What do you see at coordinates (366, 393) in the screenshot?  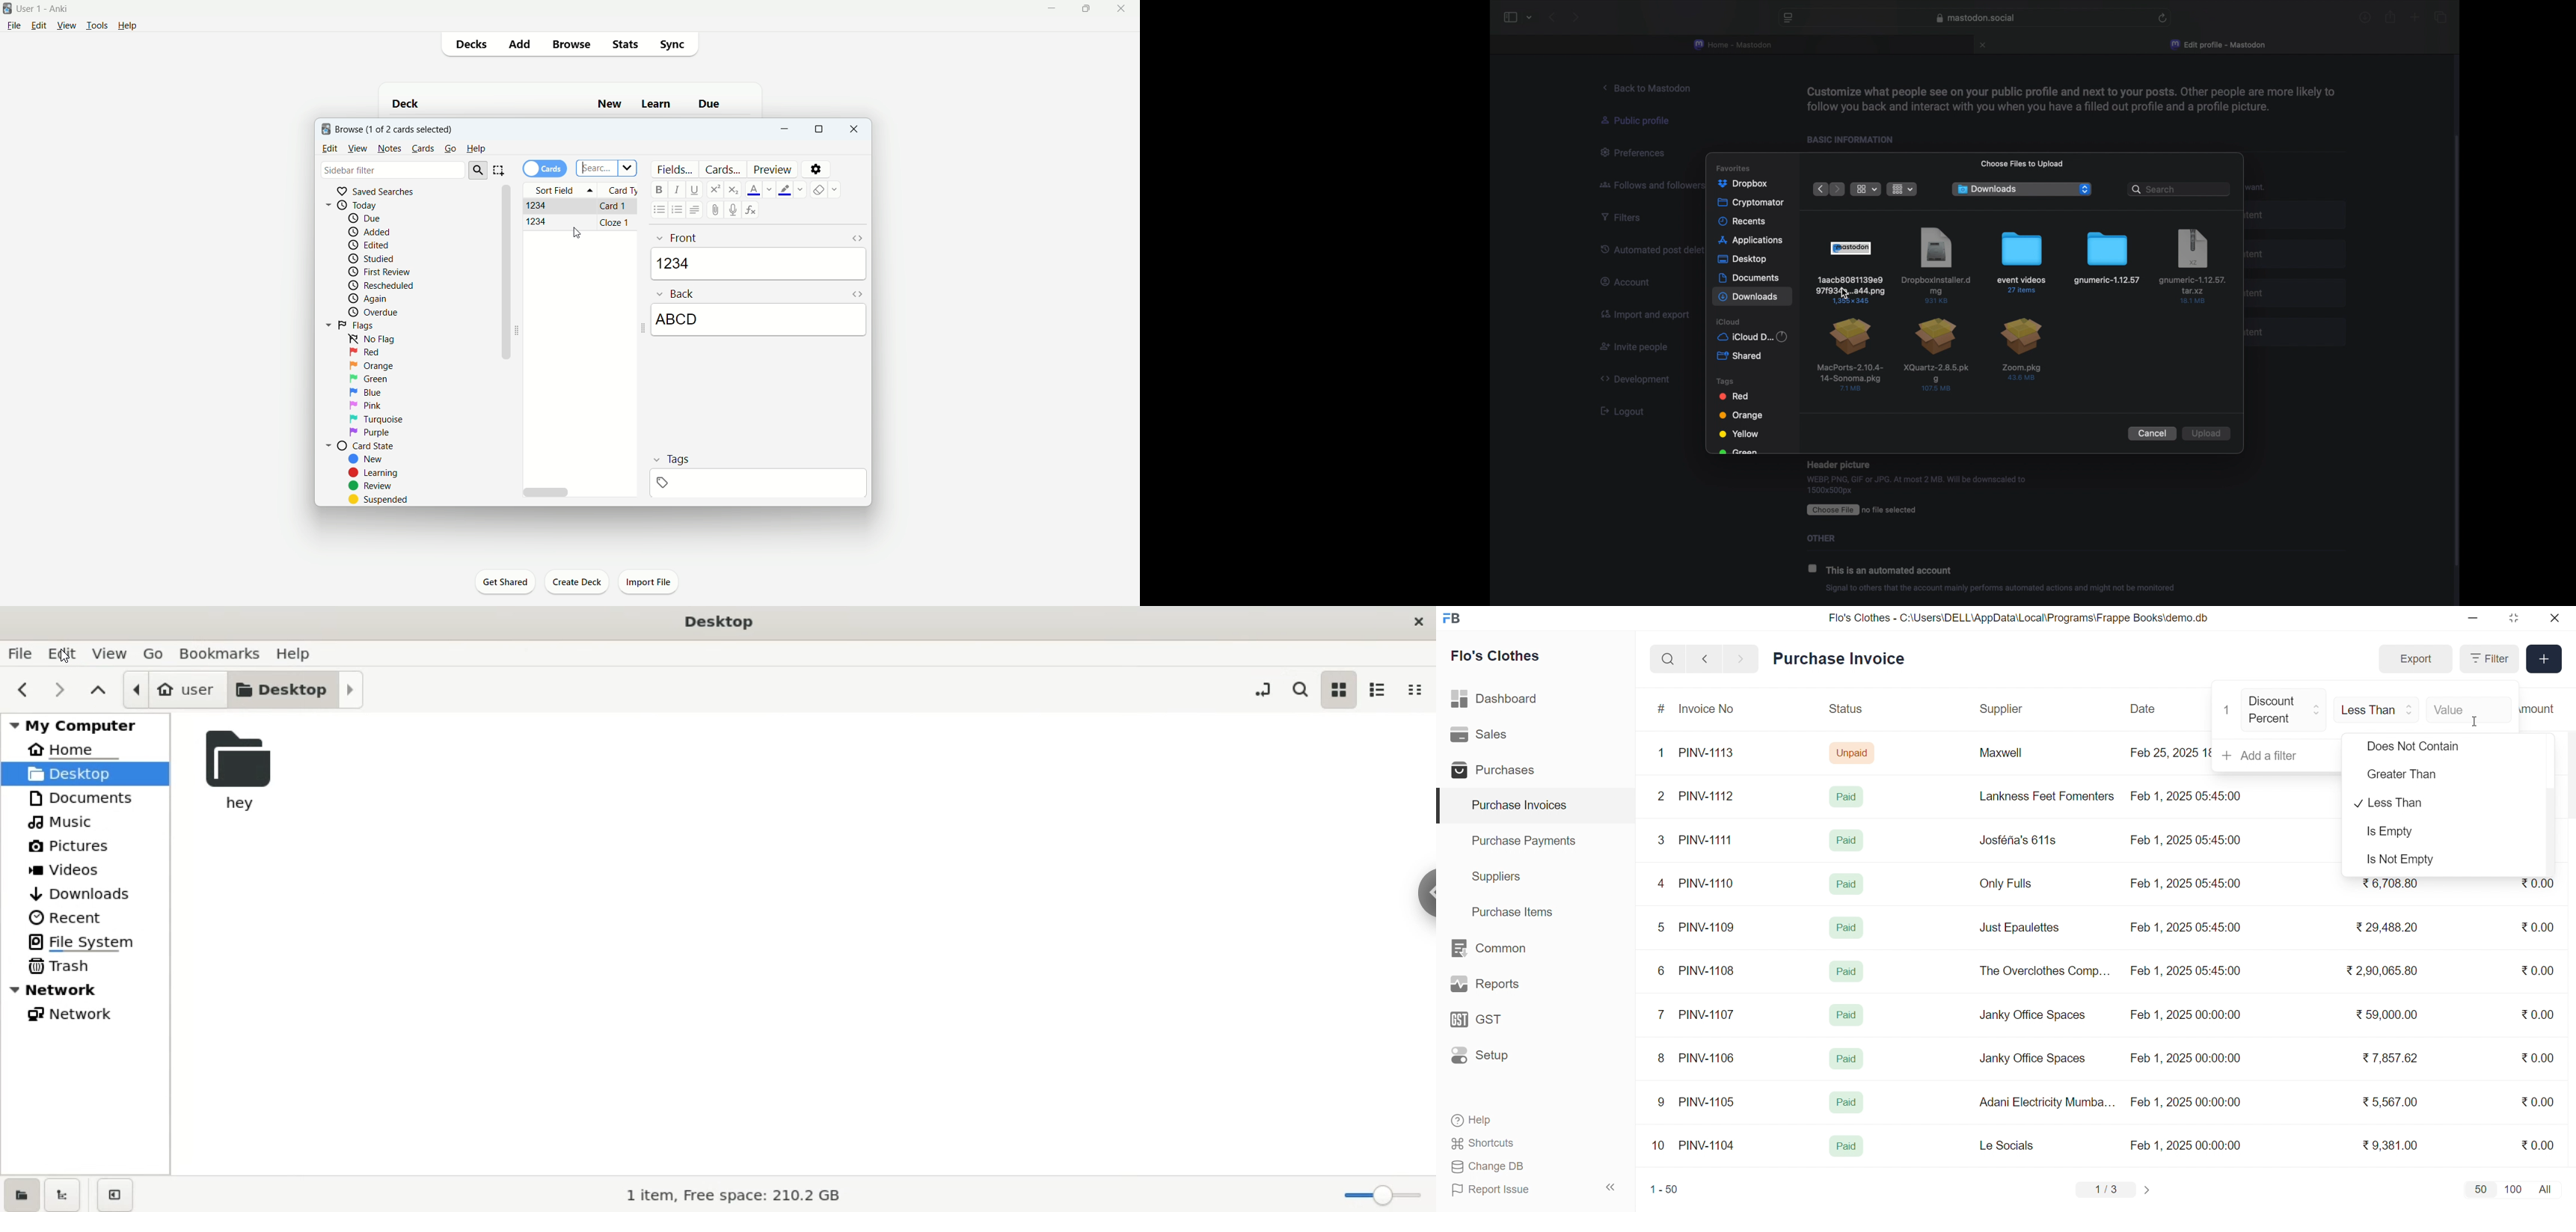 I see `blue` at bounding box center [366, 393].